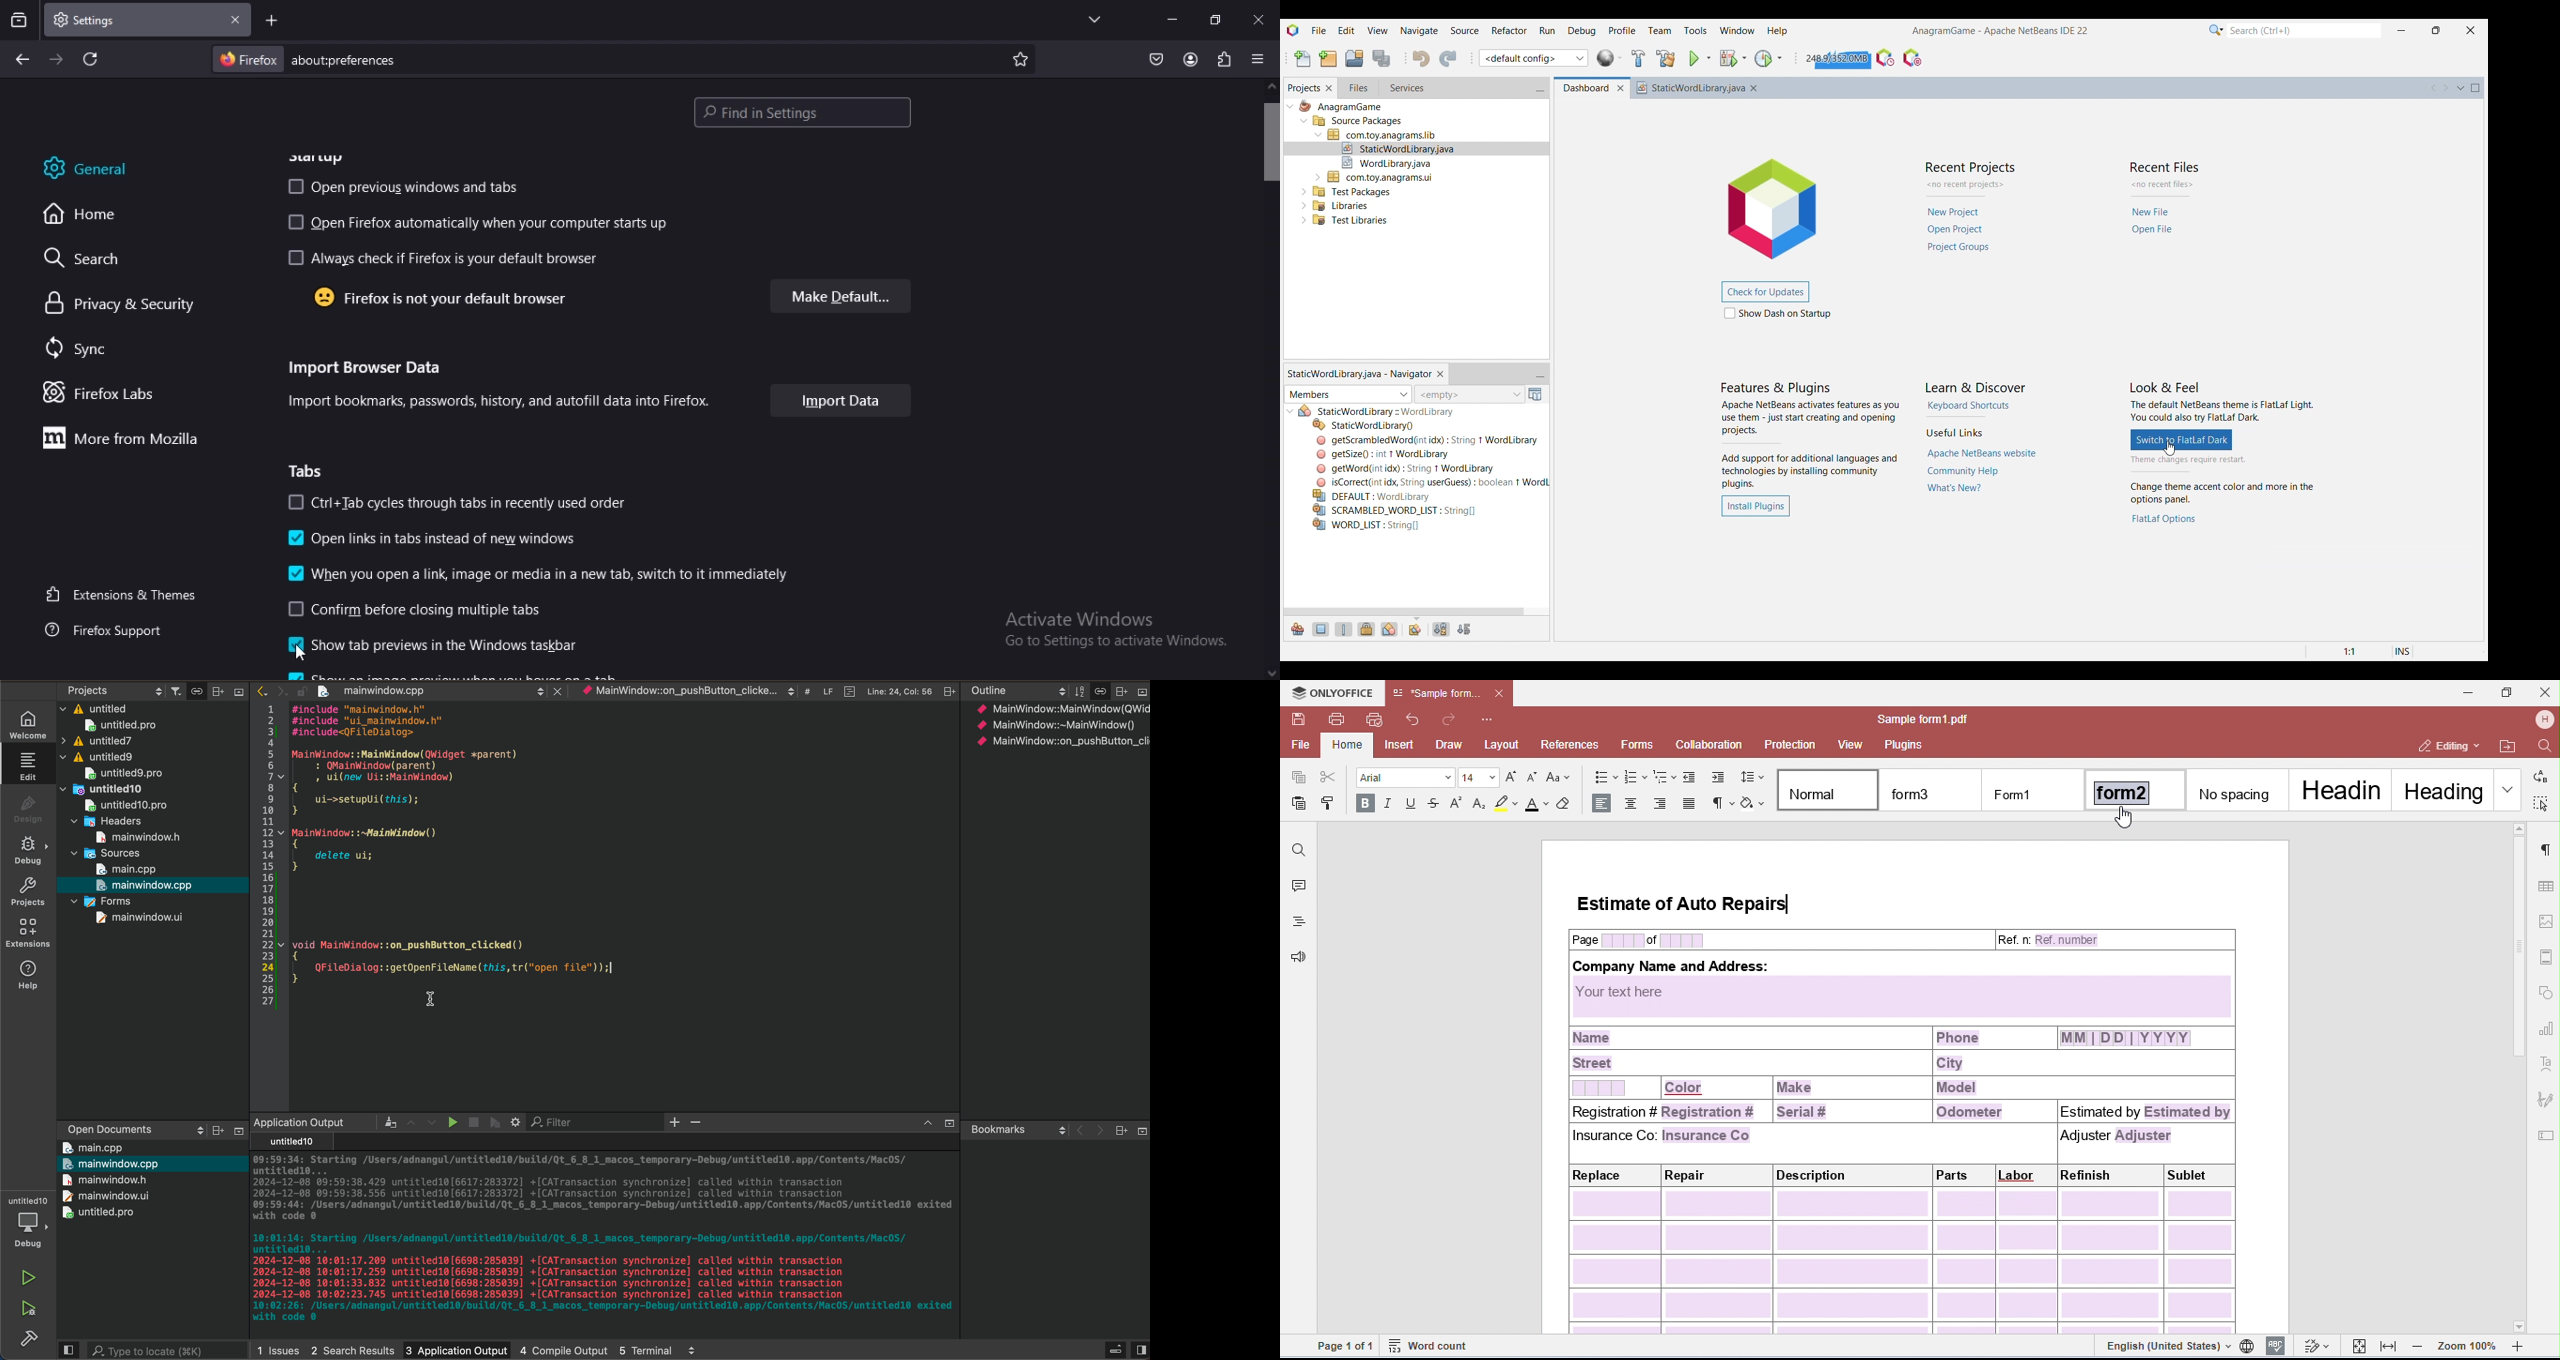  What do you see at coordinates (101, 393) in the screenshot?
I see `firefox labs` at bounding box center [101, 393].